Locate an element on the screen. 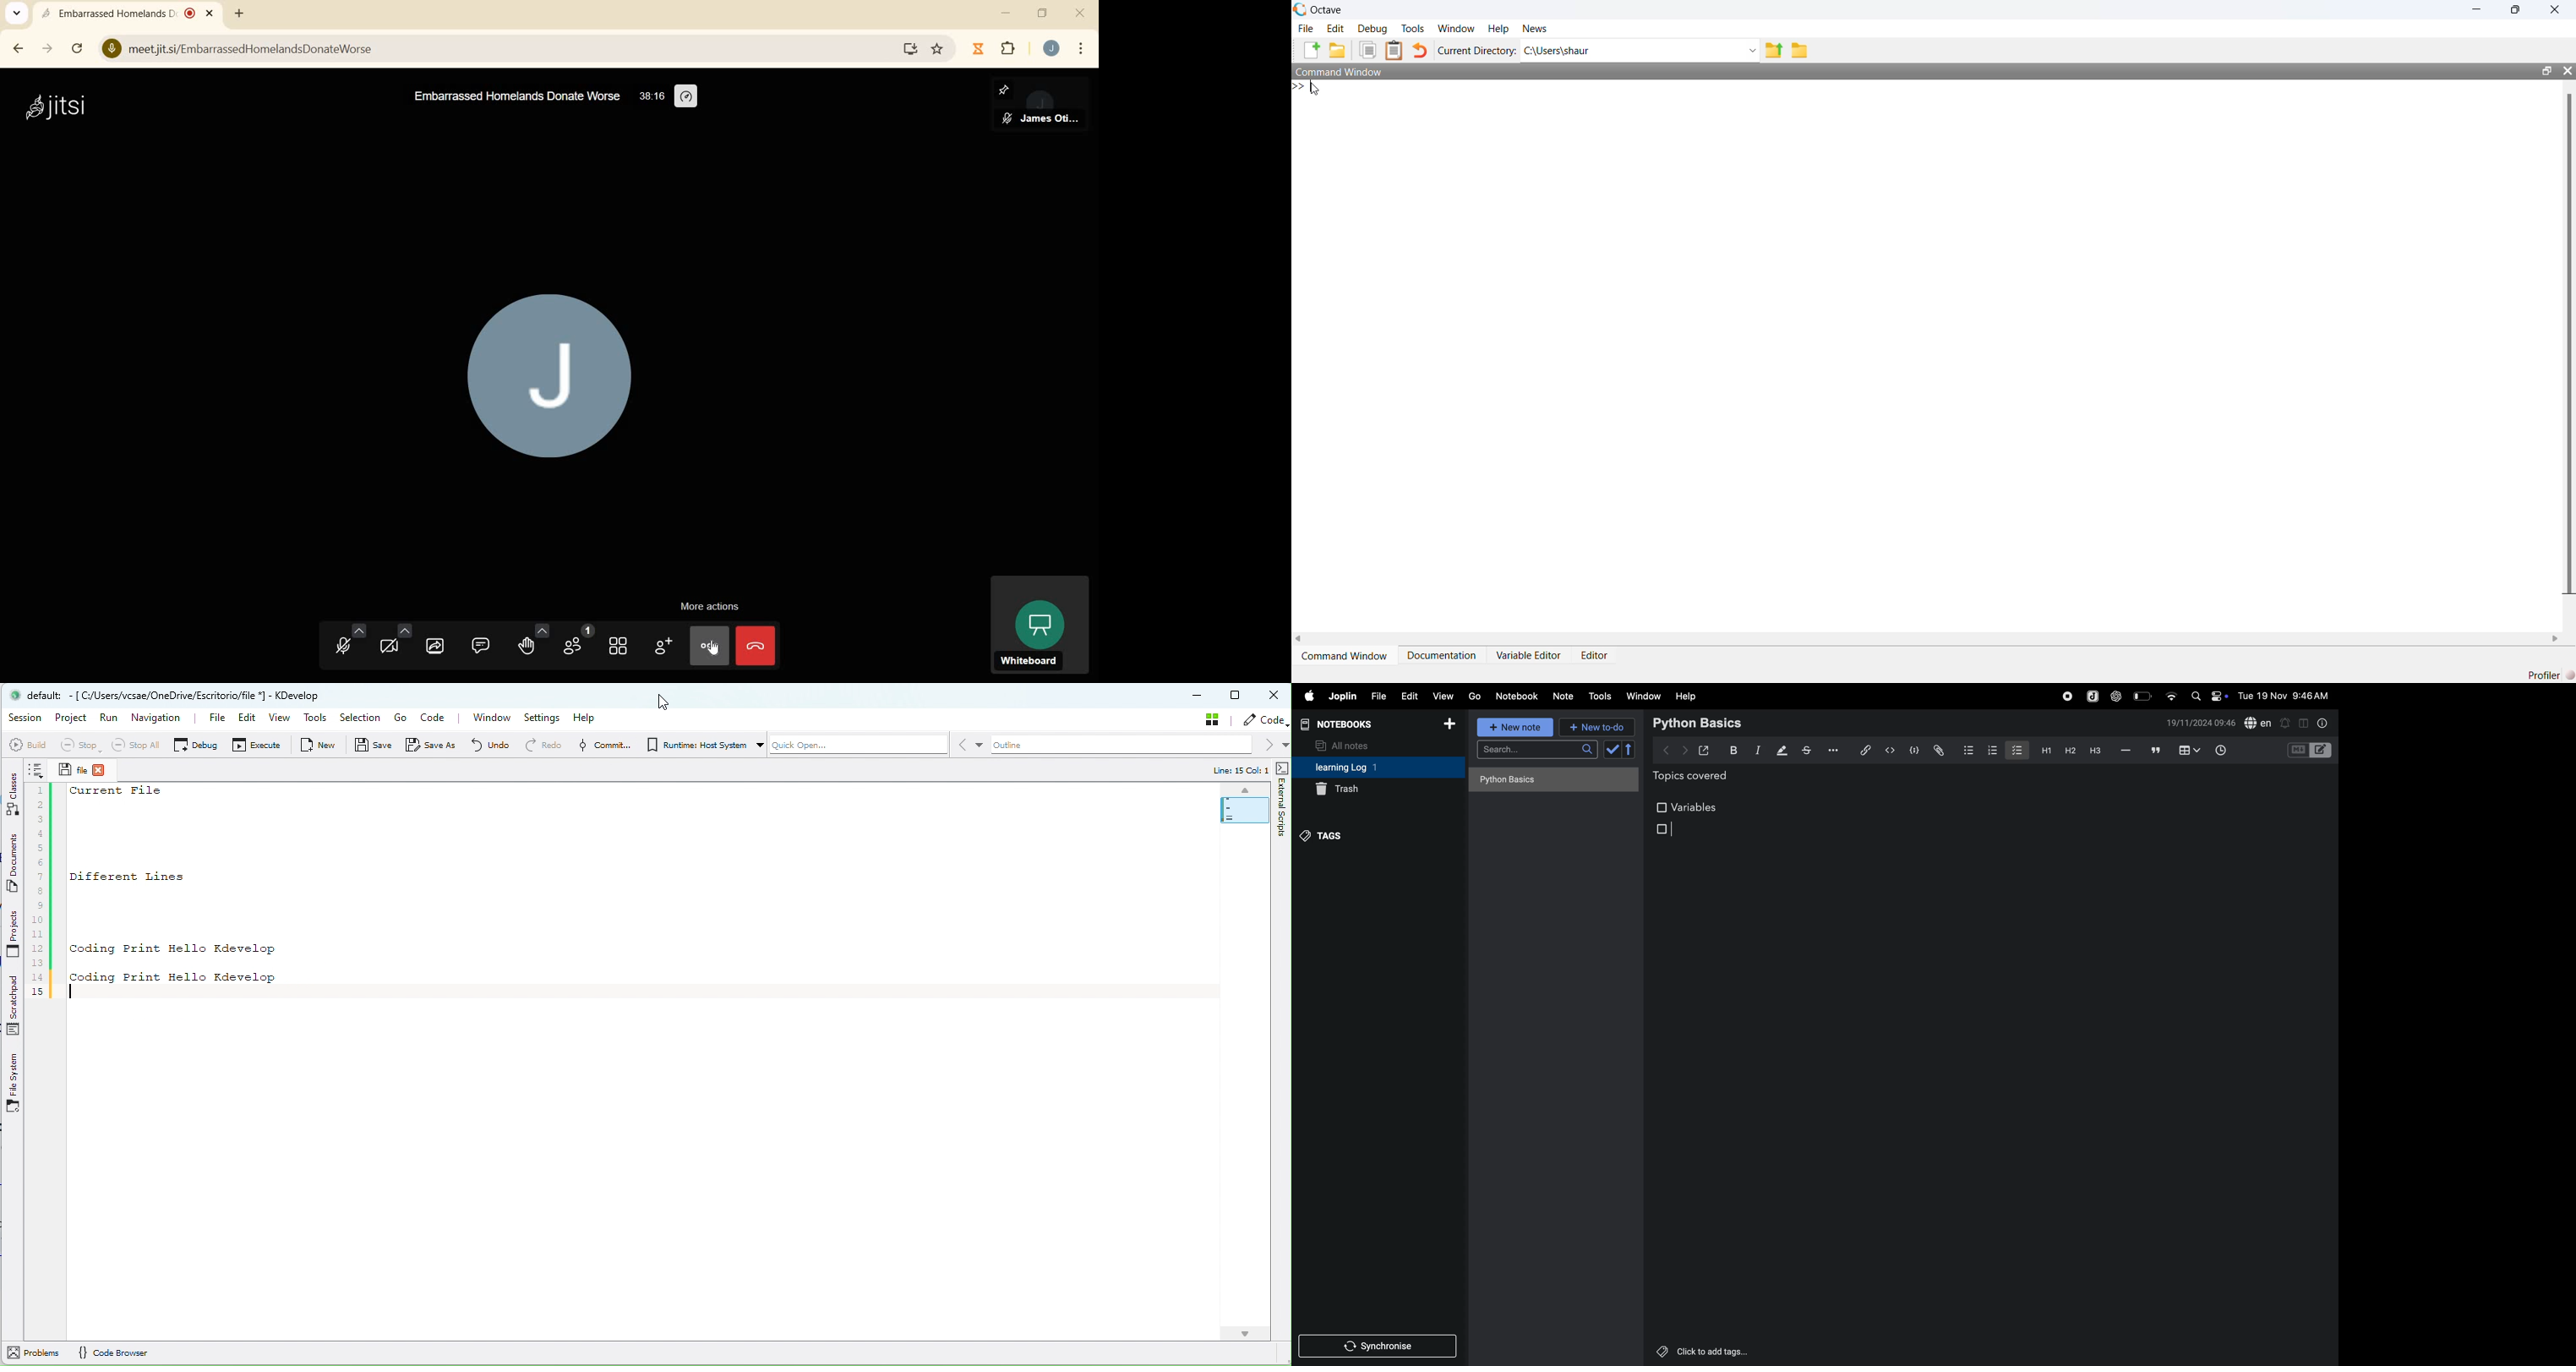 The image size is (2576, 1372). checkbox is located at coordinates (2016, 749).